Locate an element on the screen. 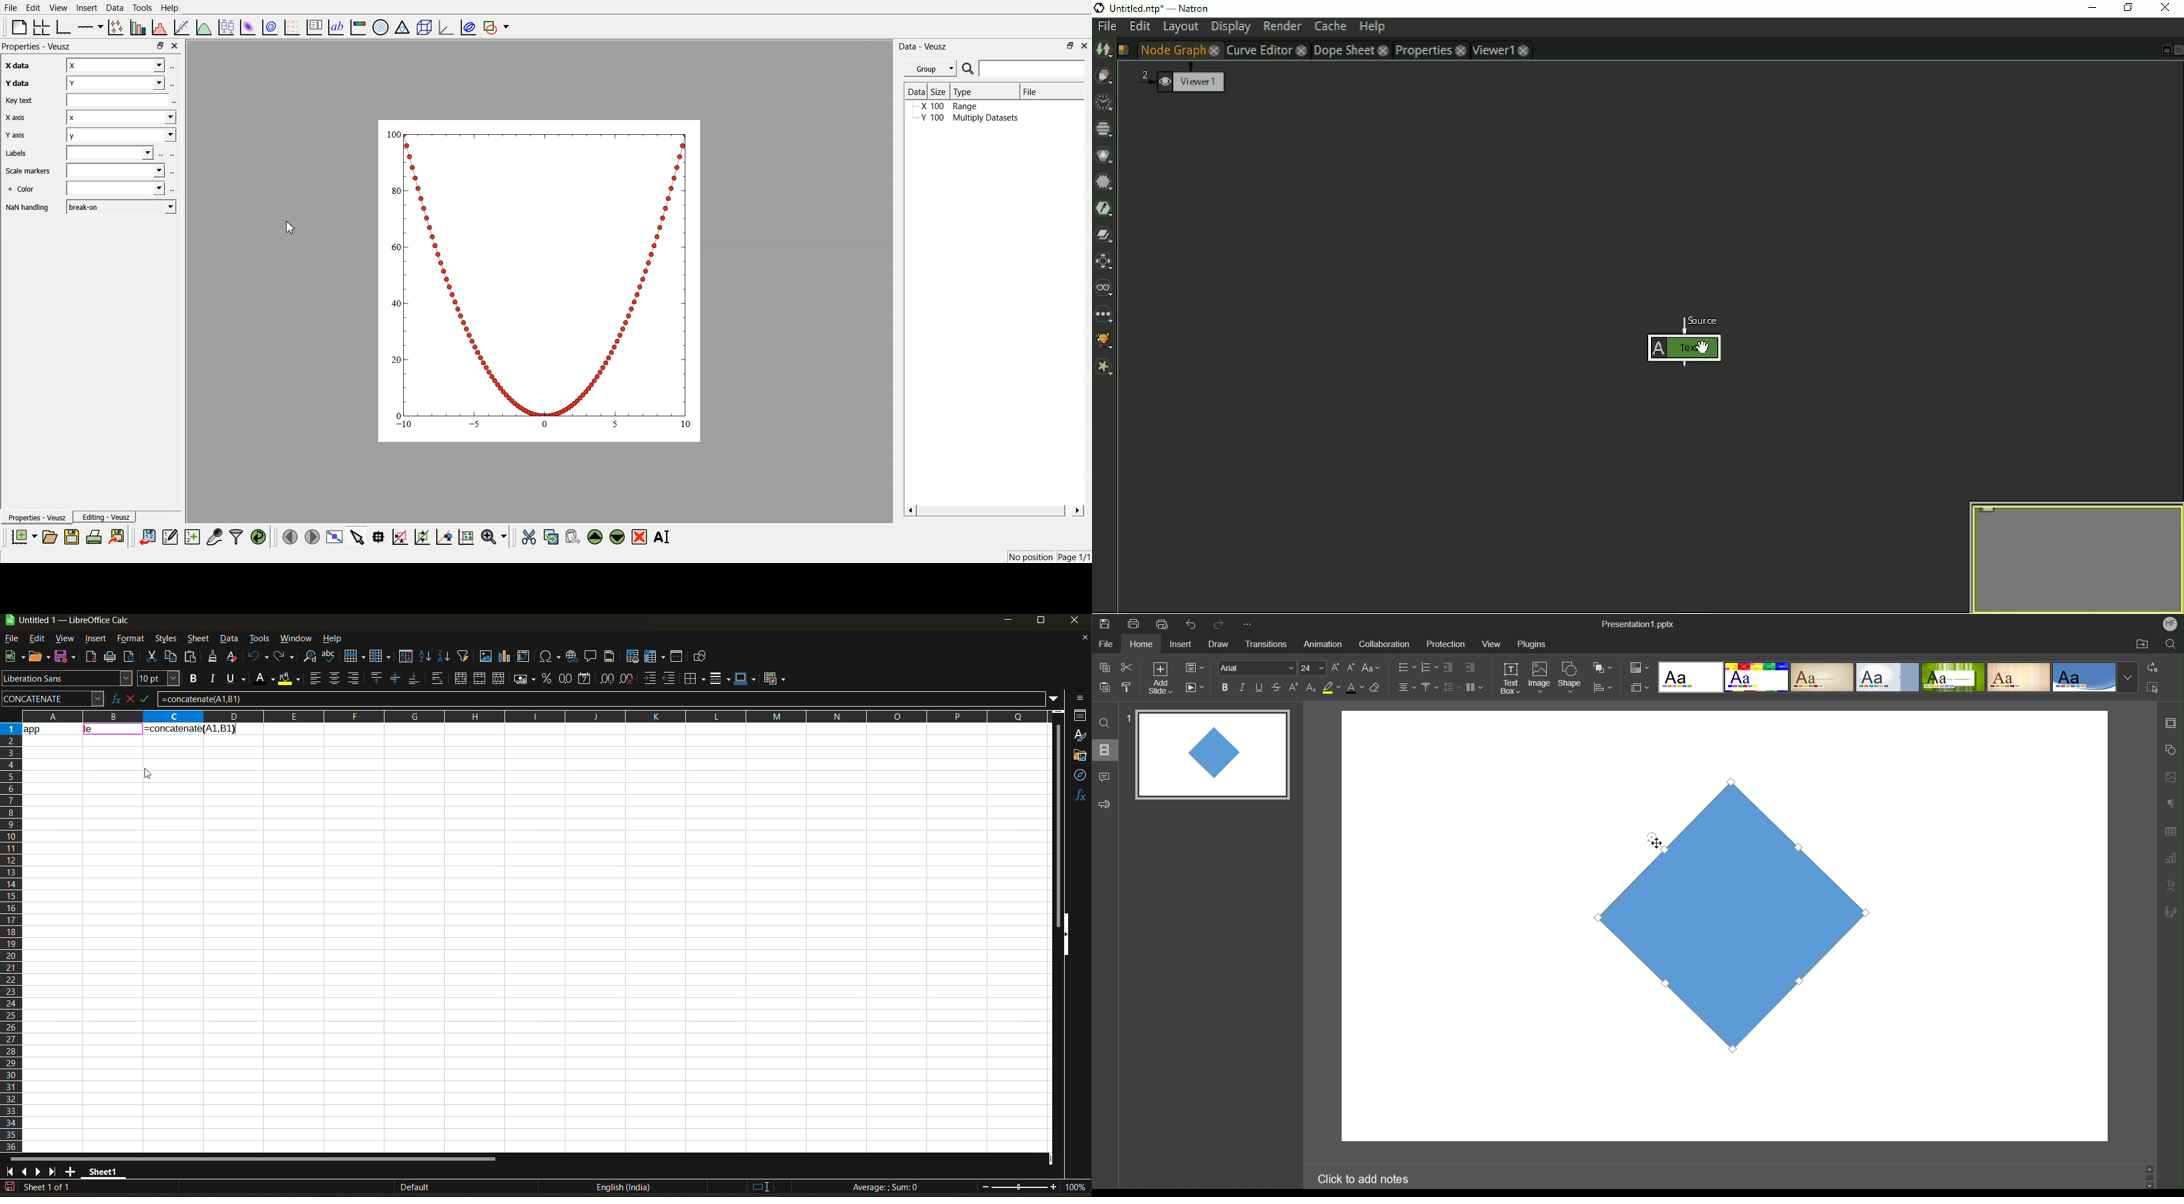 The image size is (2184, 1204). Image is located at coordinates (1541, 678).